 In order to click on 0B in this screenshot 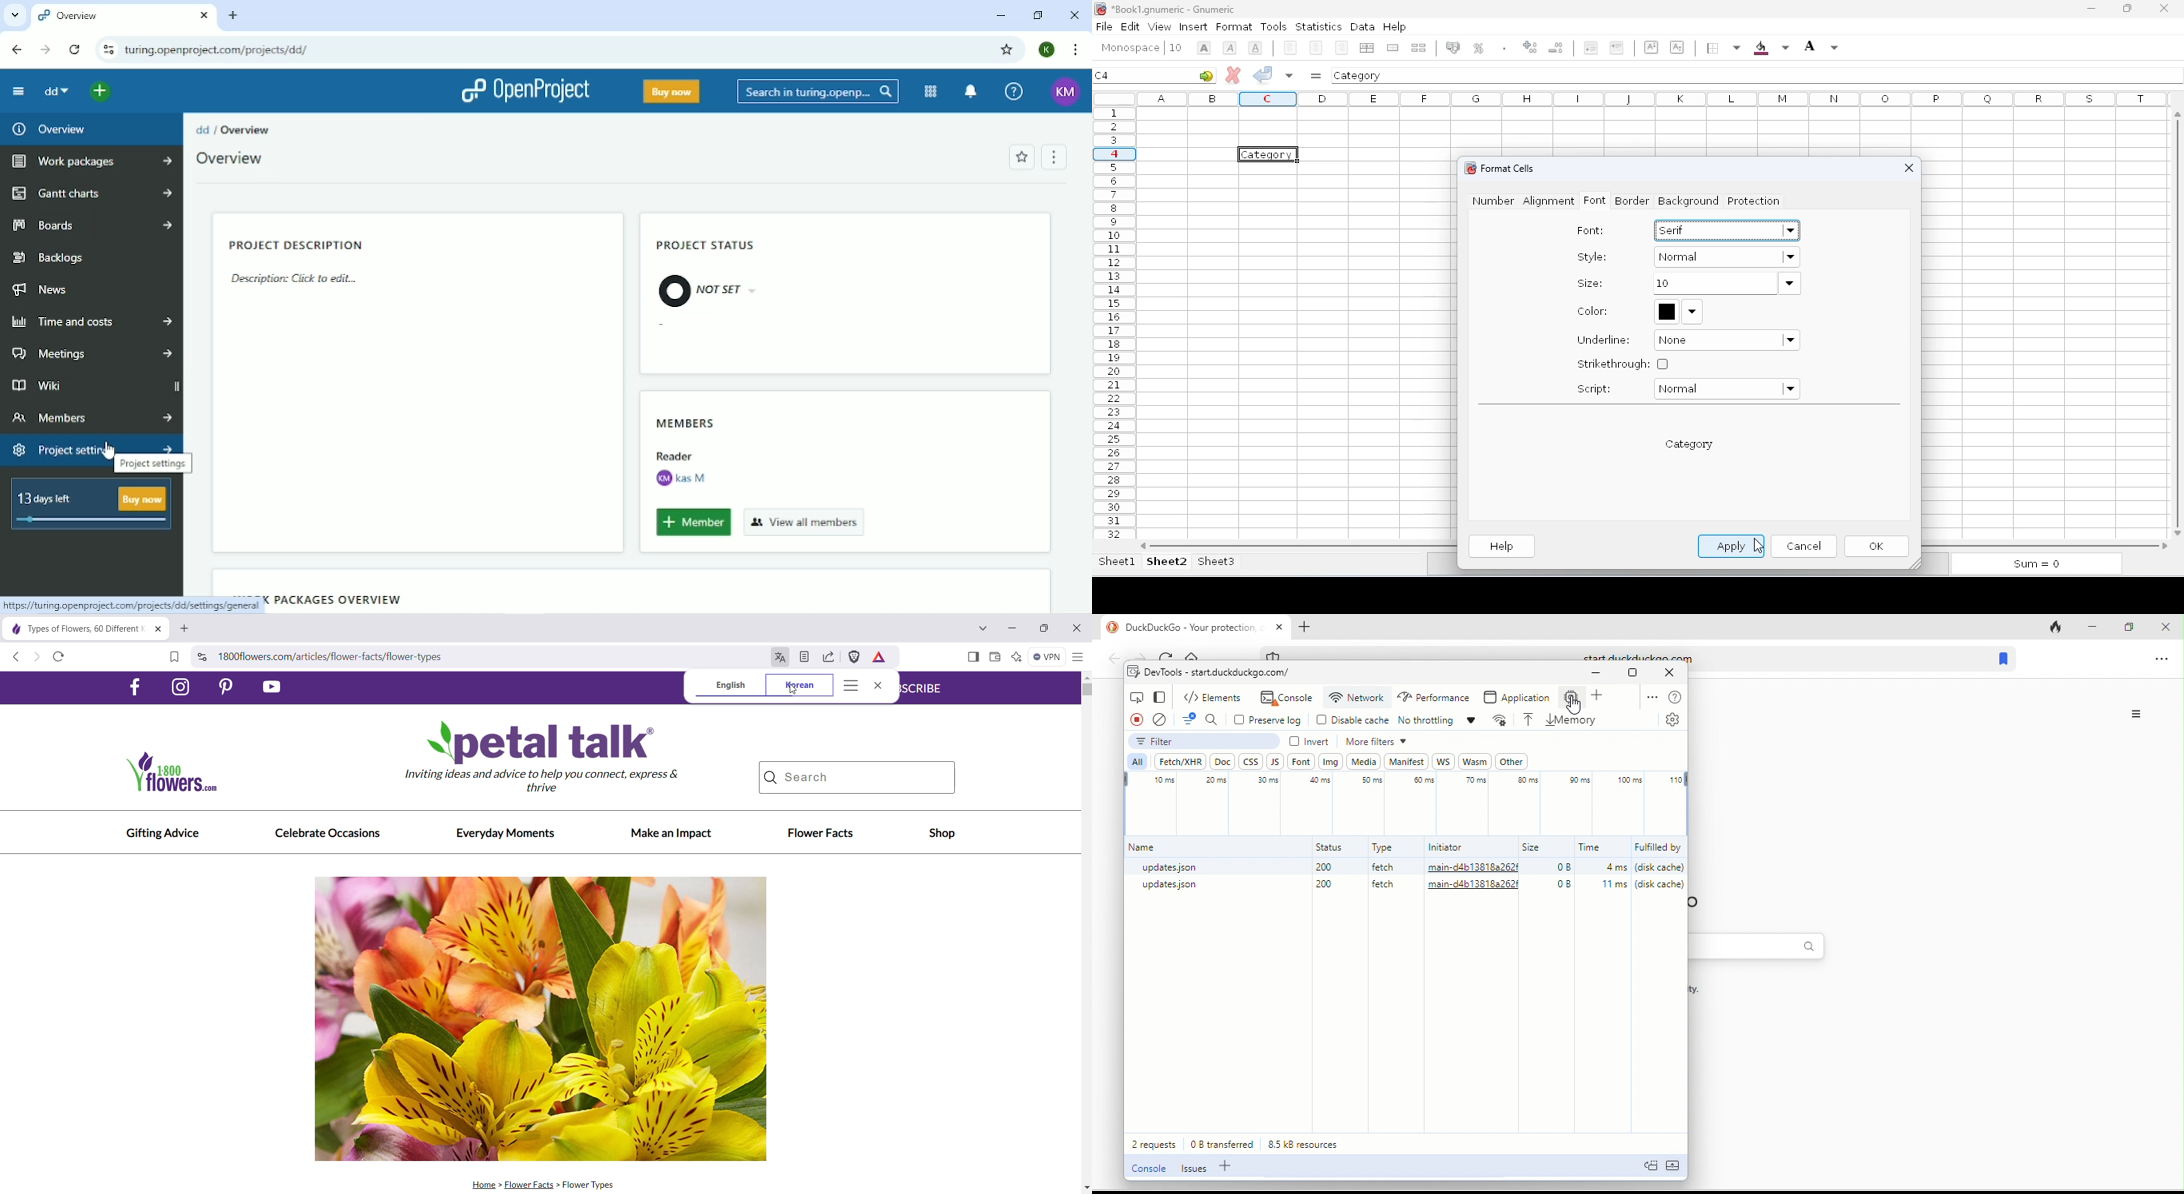, I will do `click(1562, 887)`.